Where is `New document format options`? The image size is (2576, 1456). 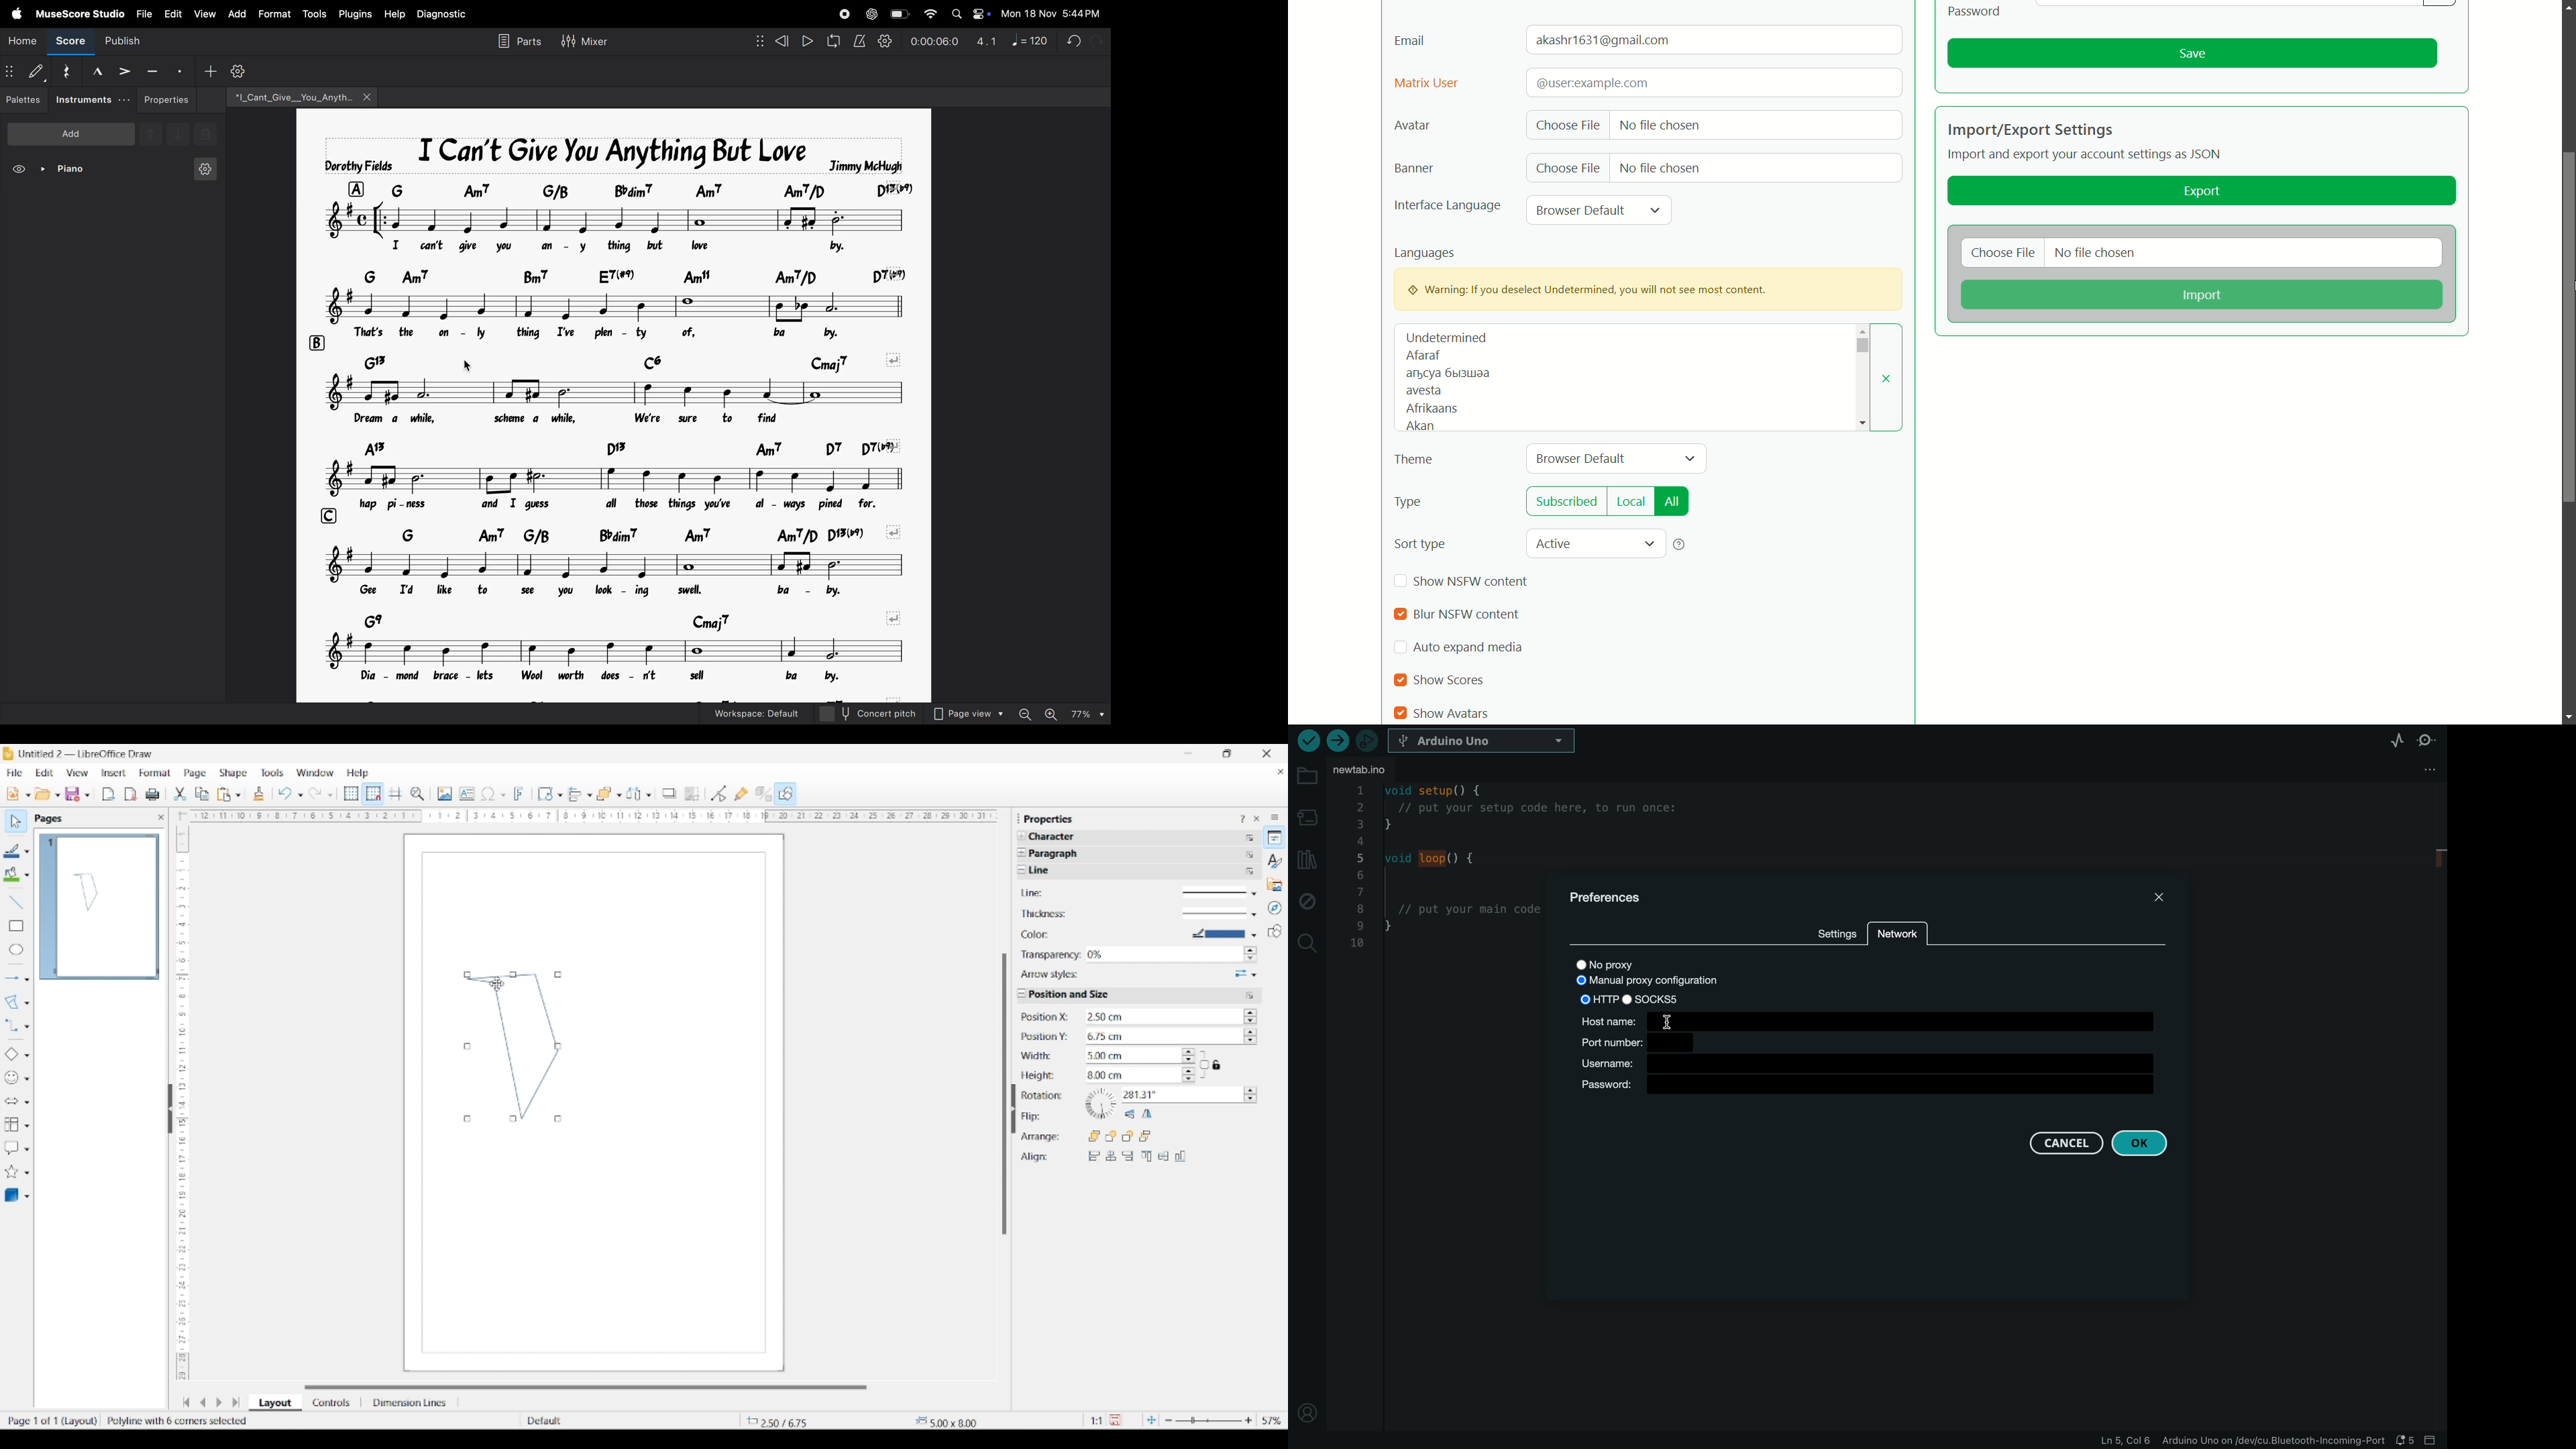
New document format options is located at coordinates (28, 795).